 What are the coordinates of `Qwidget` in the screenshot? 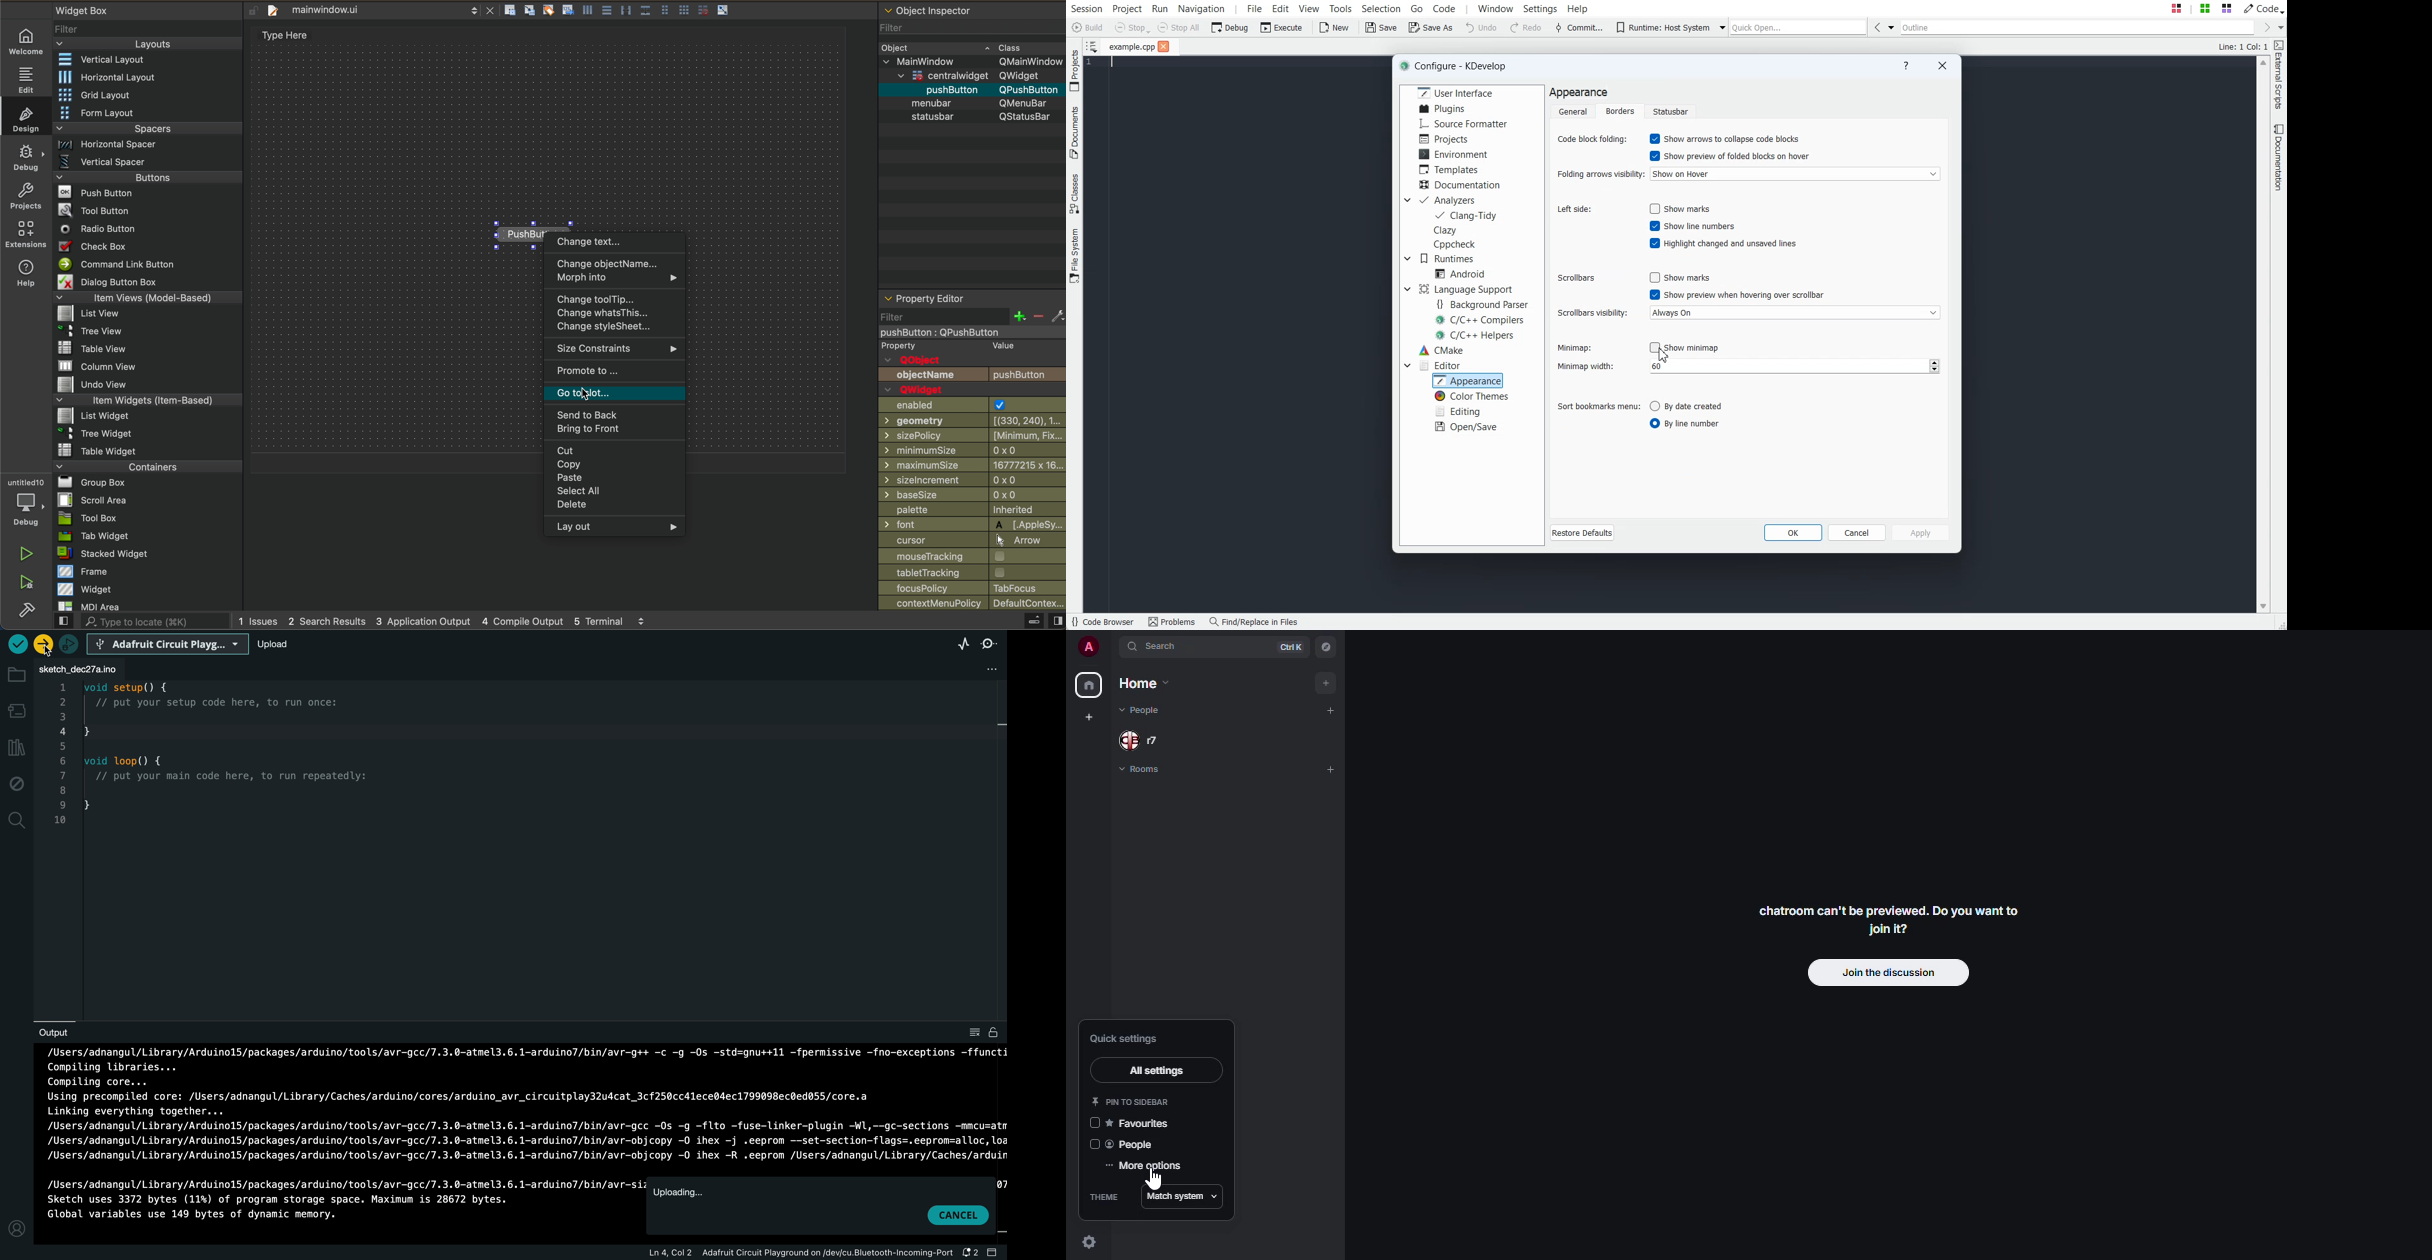 It's located at (918, 390).